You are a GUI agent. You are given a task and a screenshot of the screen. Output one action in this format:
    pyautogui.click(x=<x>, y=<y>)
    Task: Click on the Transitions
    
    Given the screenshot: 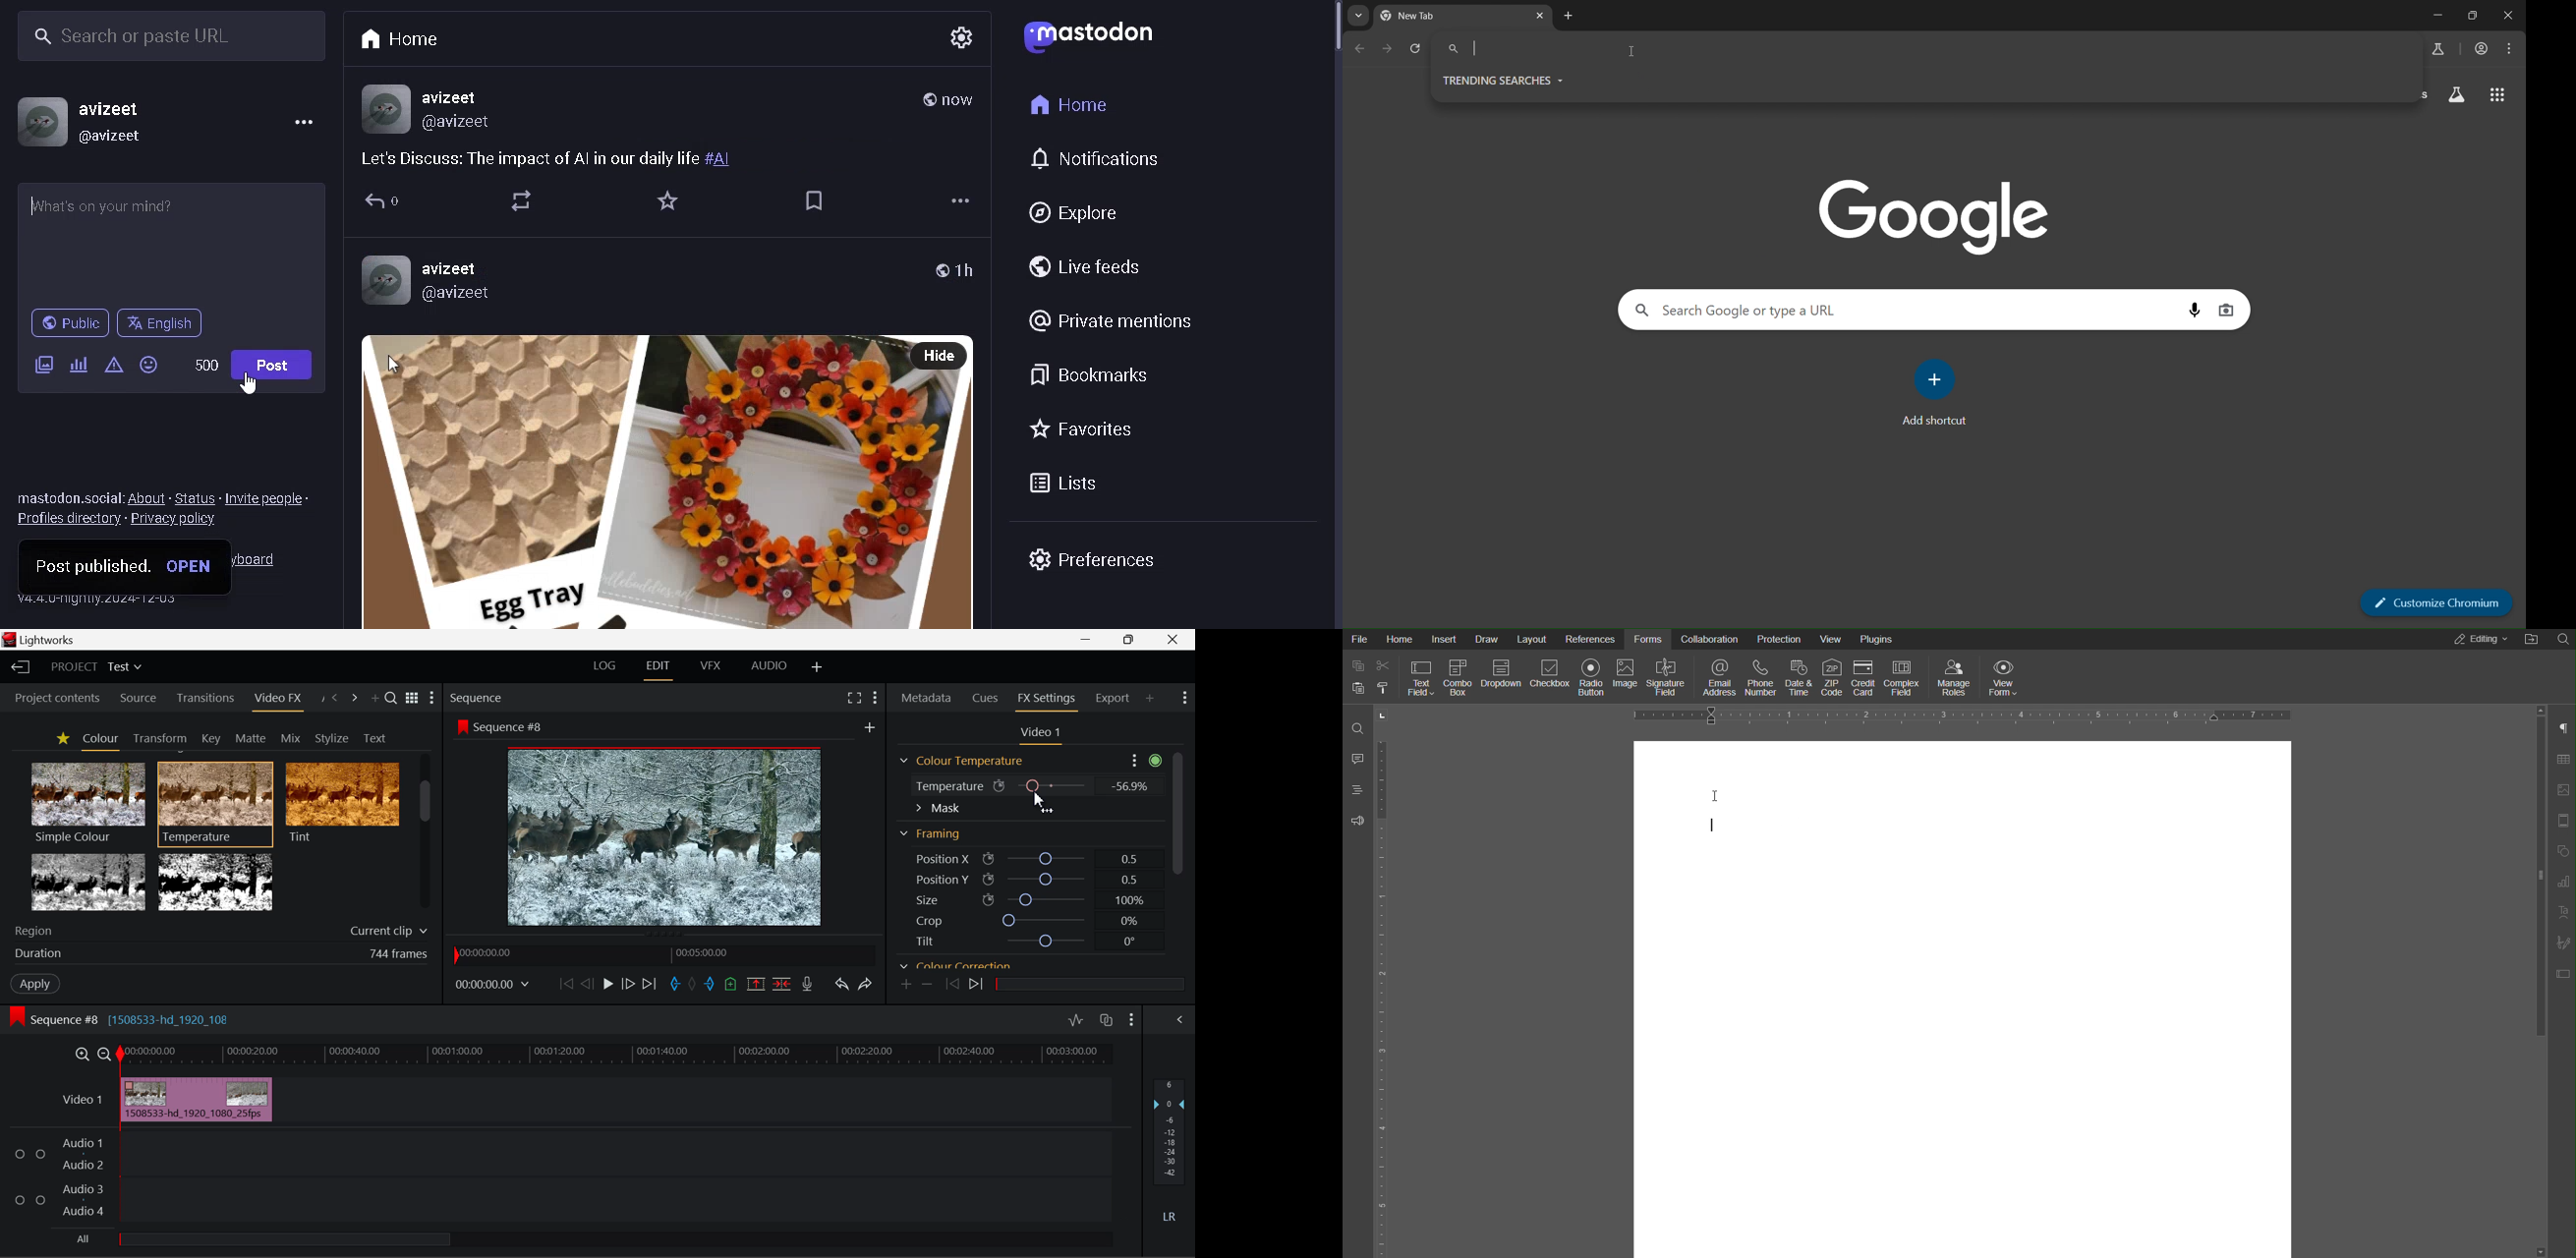 What is the action you would take?
    pyautogui.click(x=204, y=698)
    